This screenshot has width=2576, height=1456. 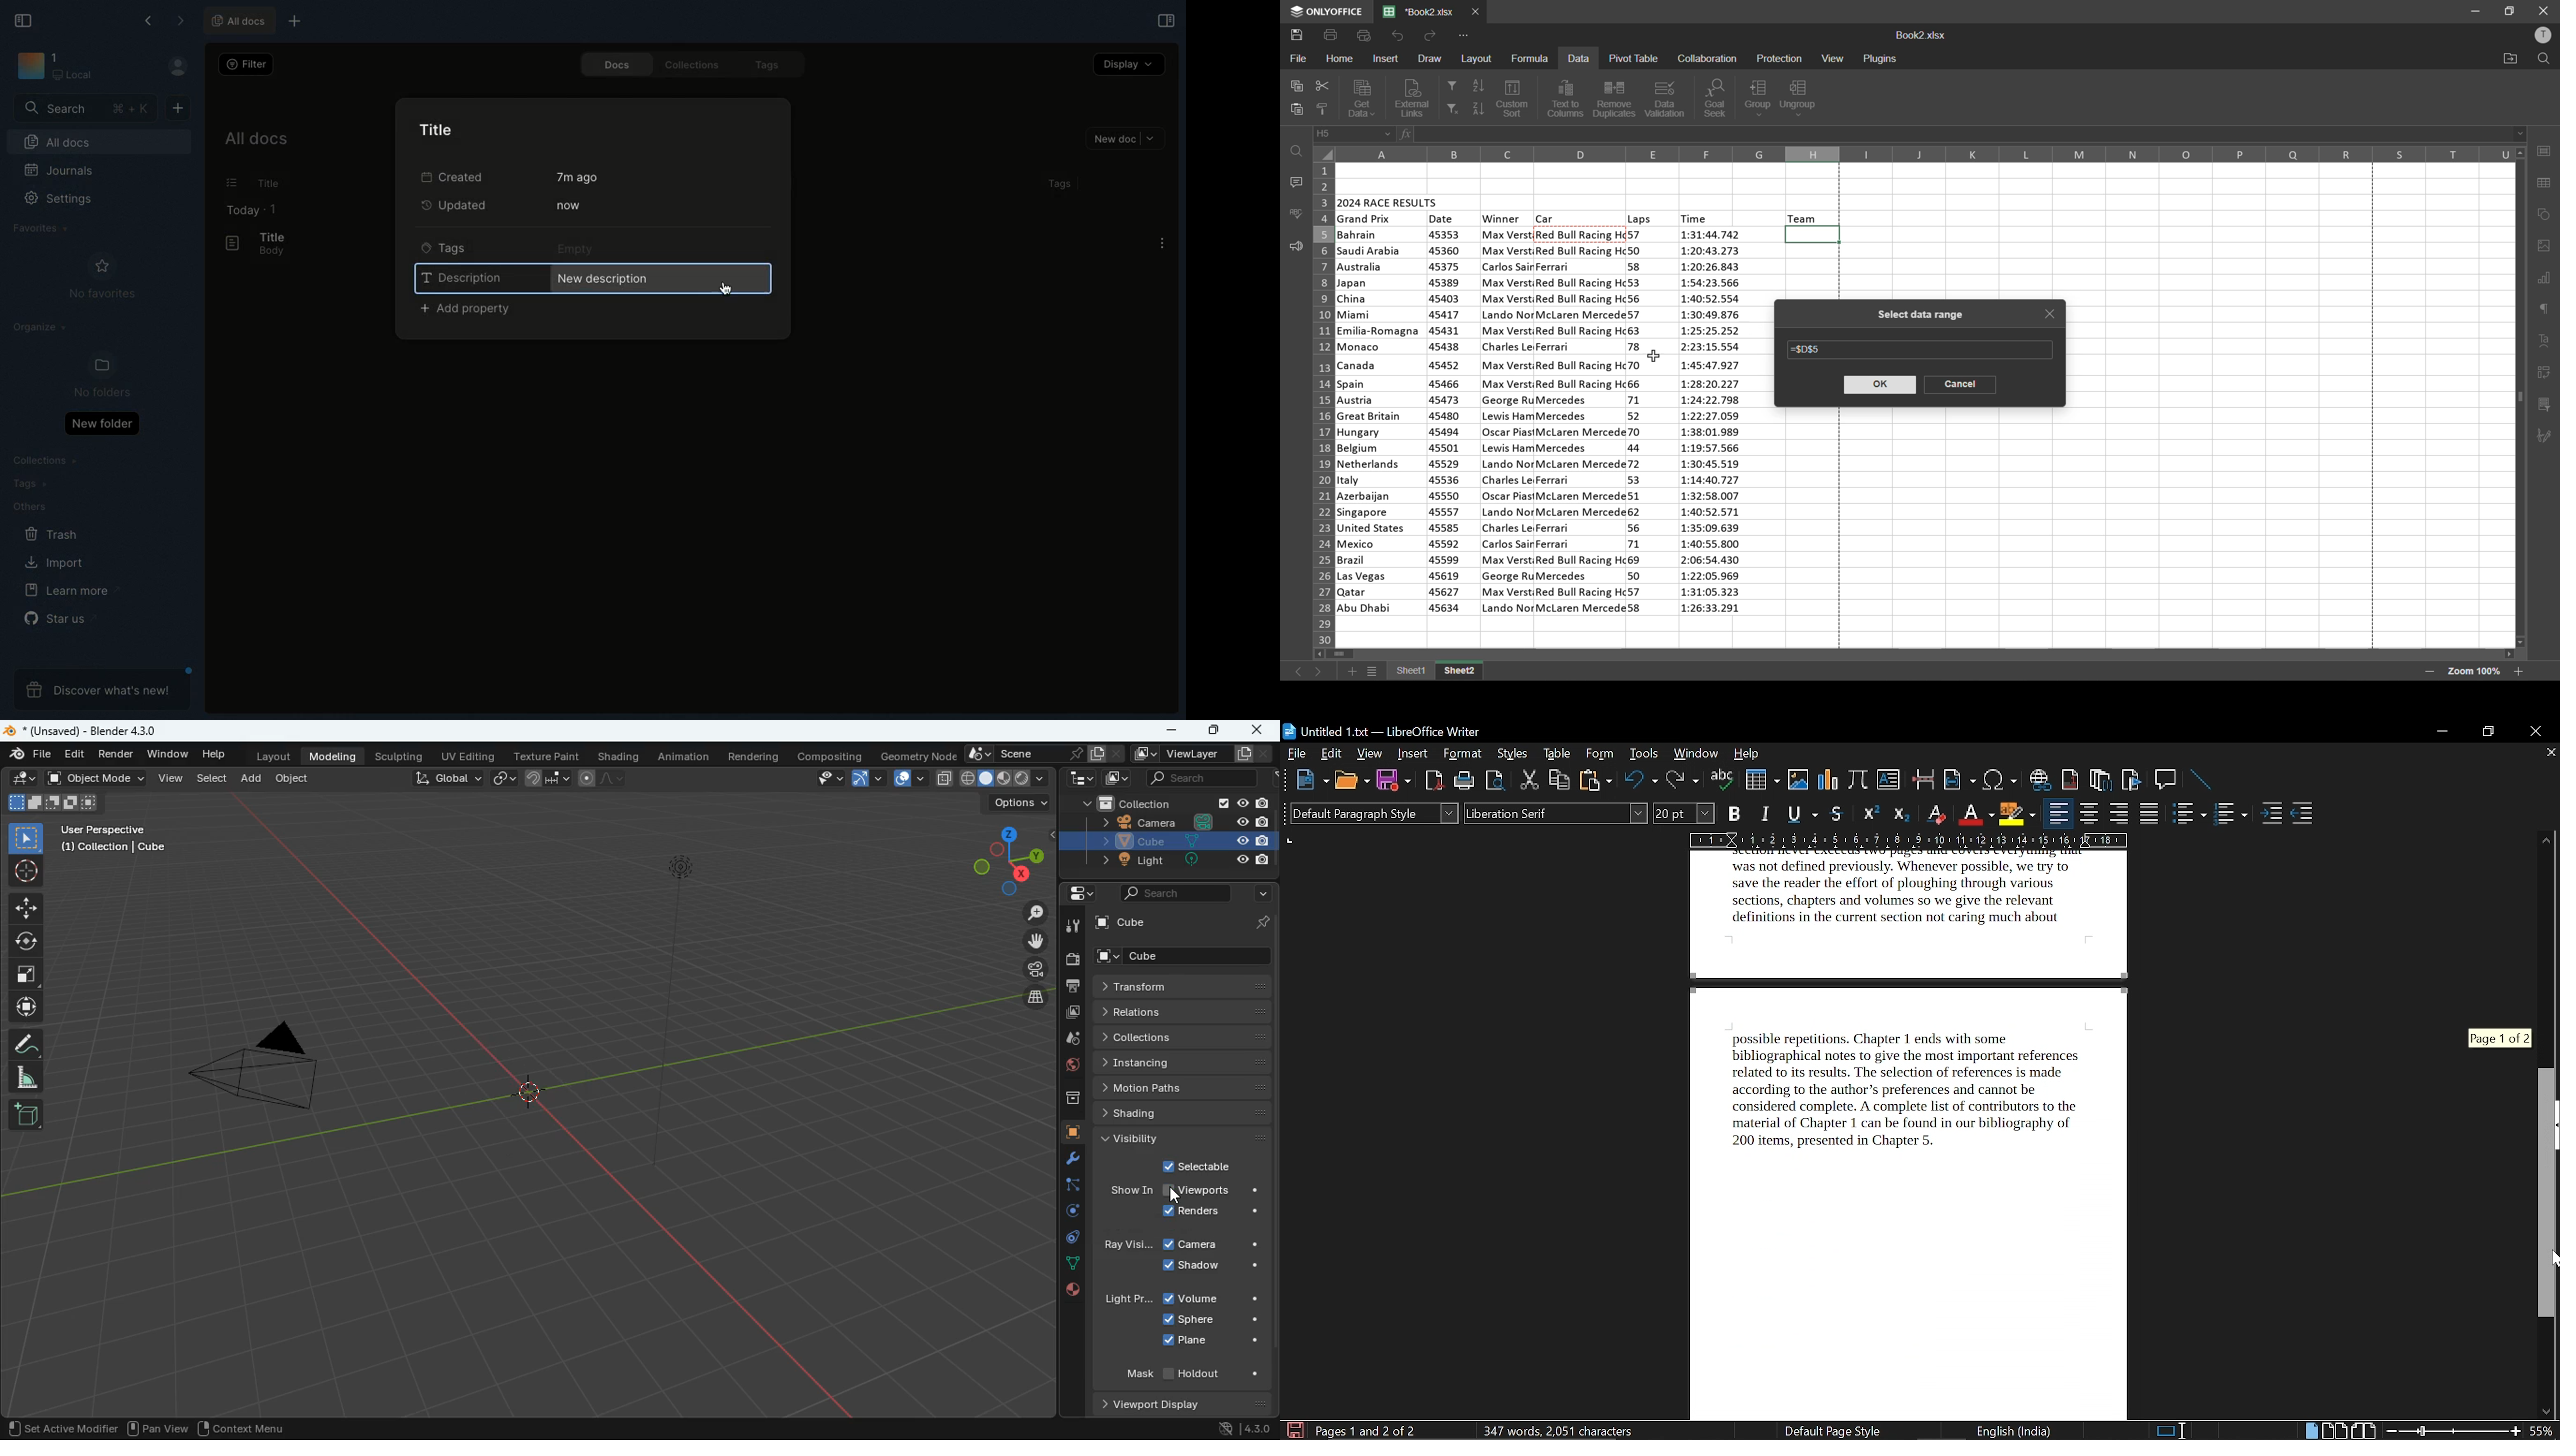 What do you see at coordinates (503, 777) in the screenshot?
I see `link` at bounding box center [503, 777].